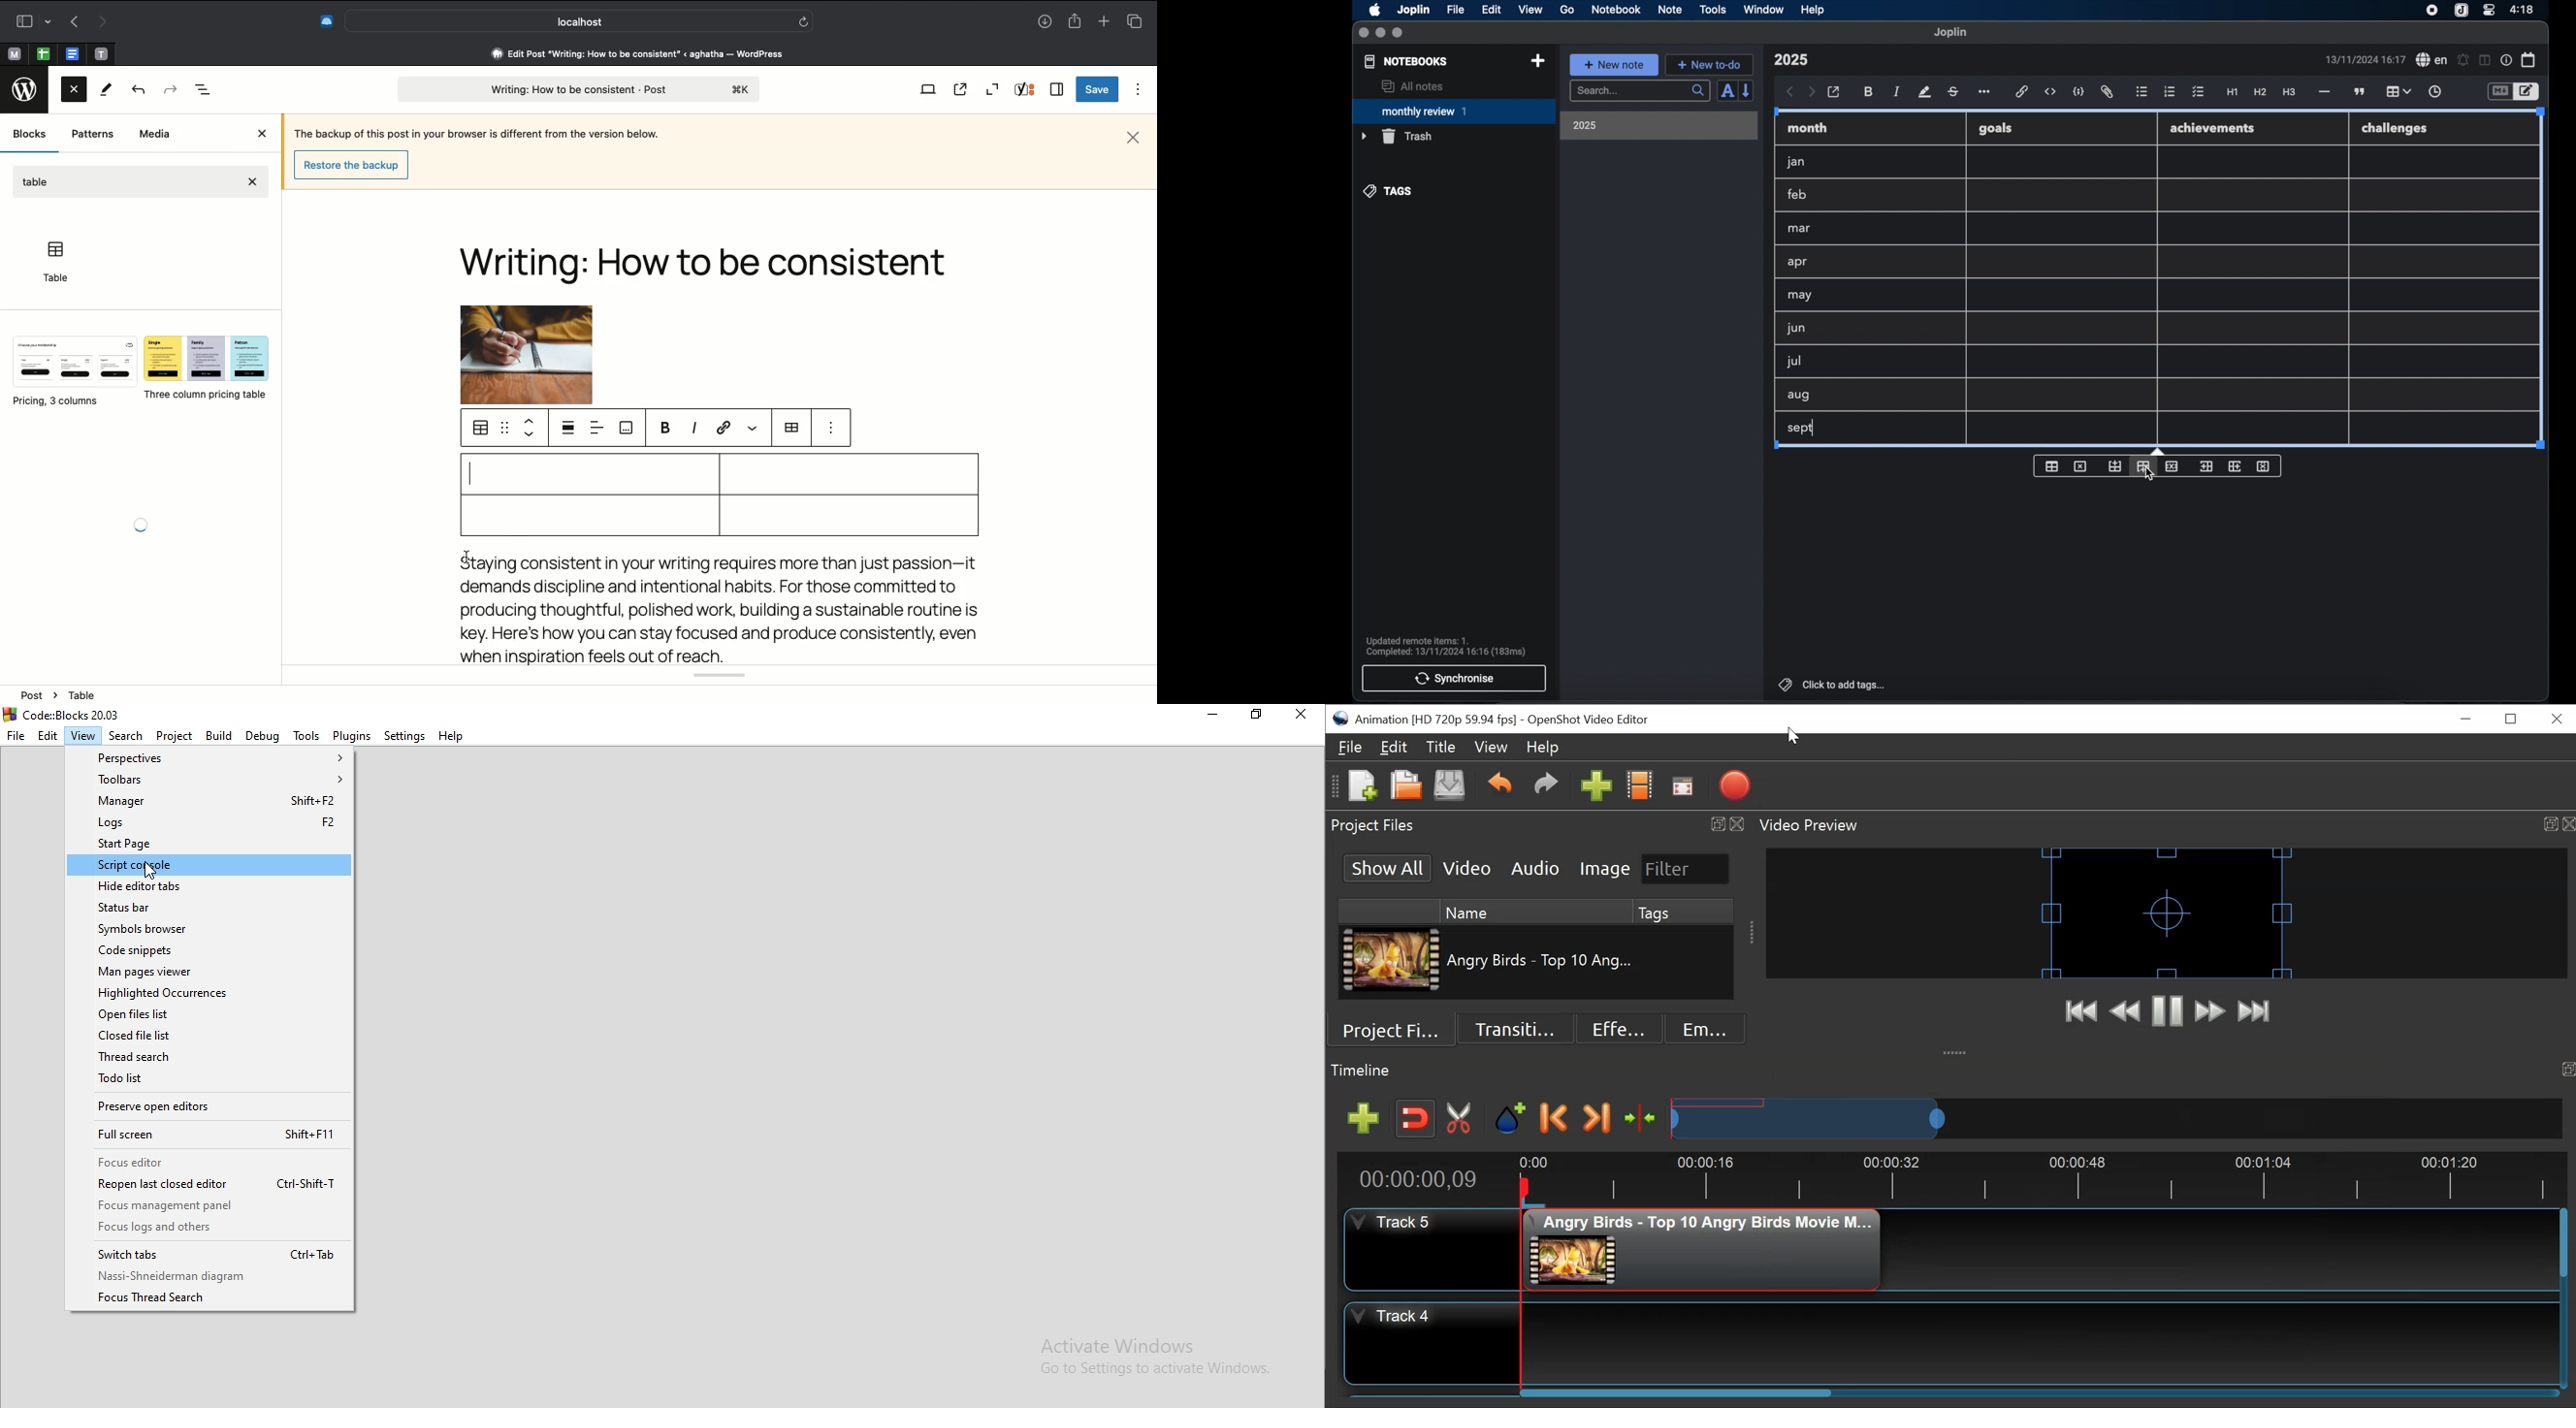  Describe the element at coordinates (1106, 21) in the screenshot. I see `Add new tab` at that location.